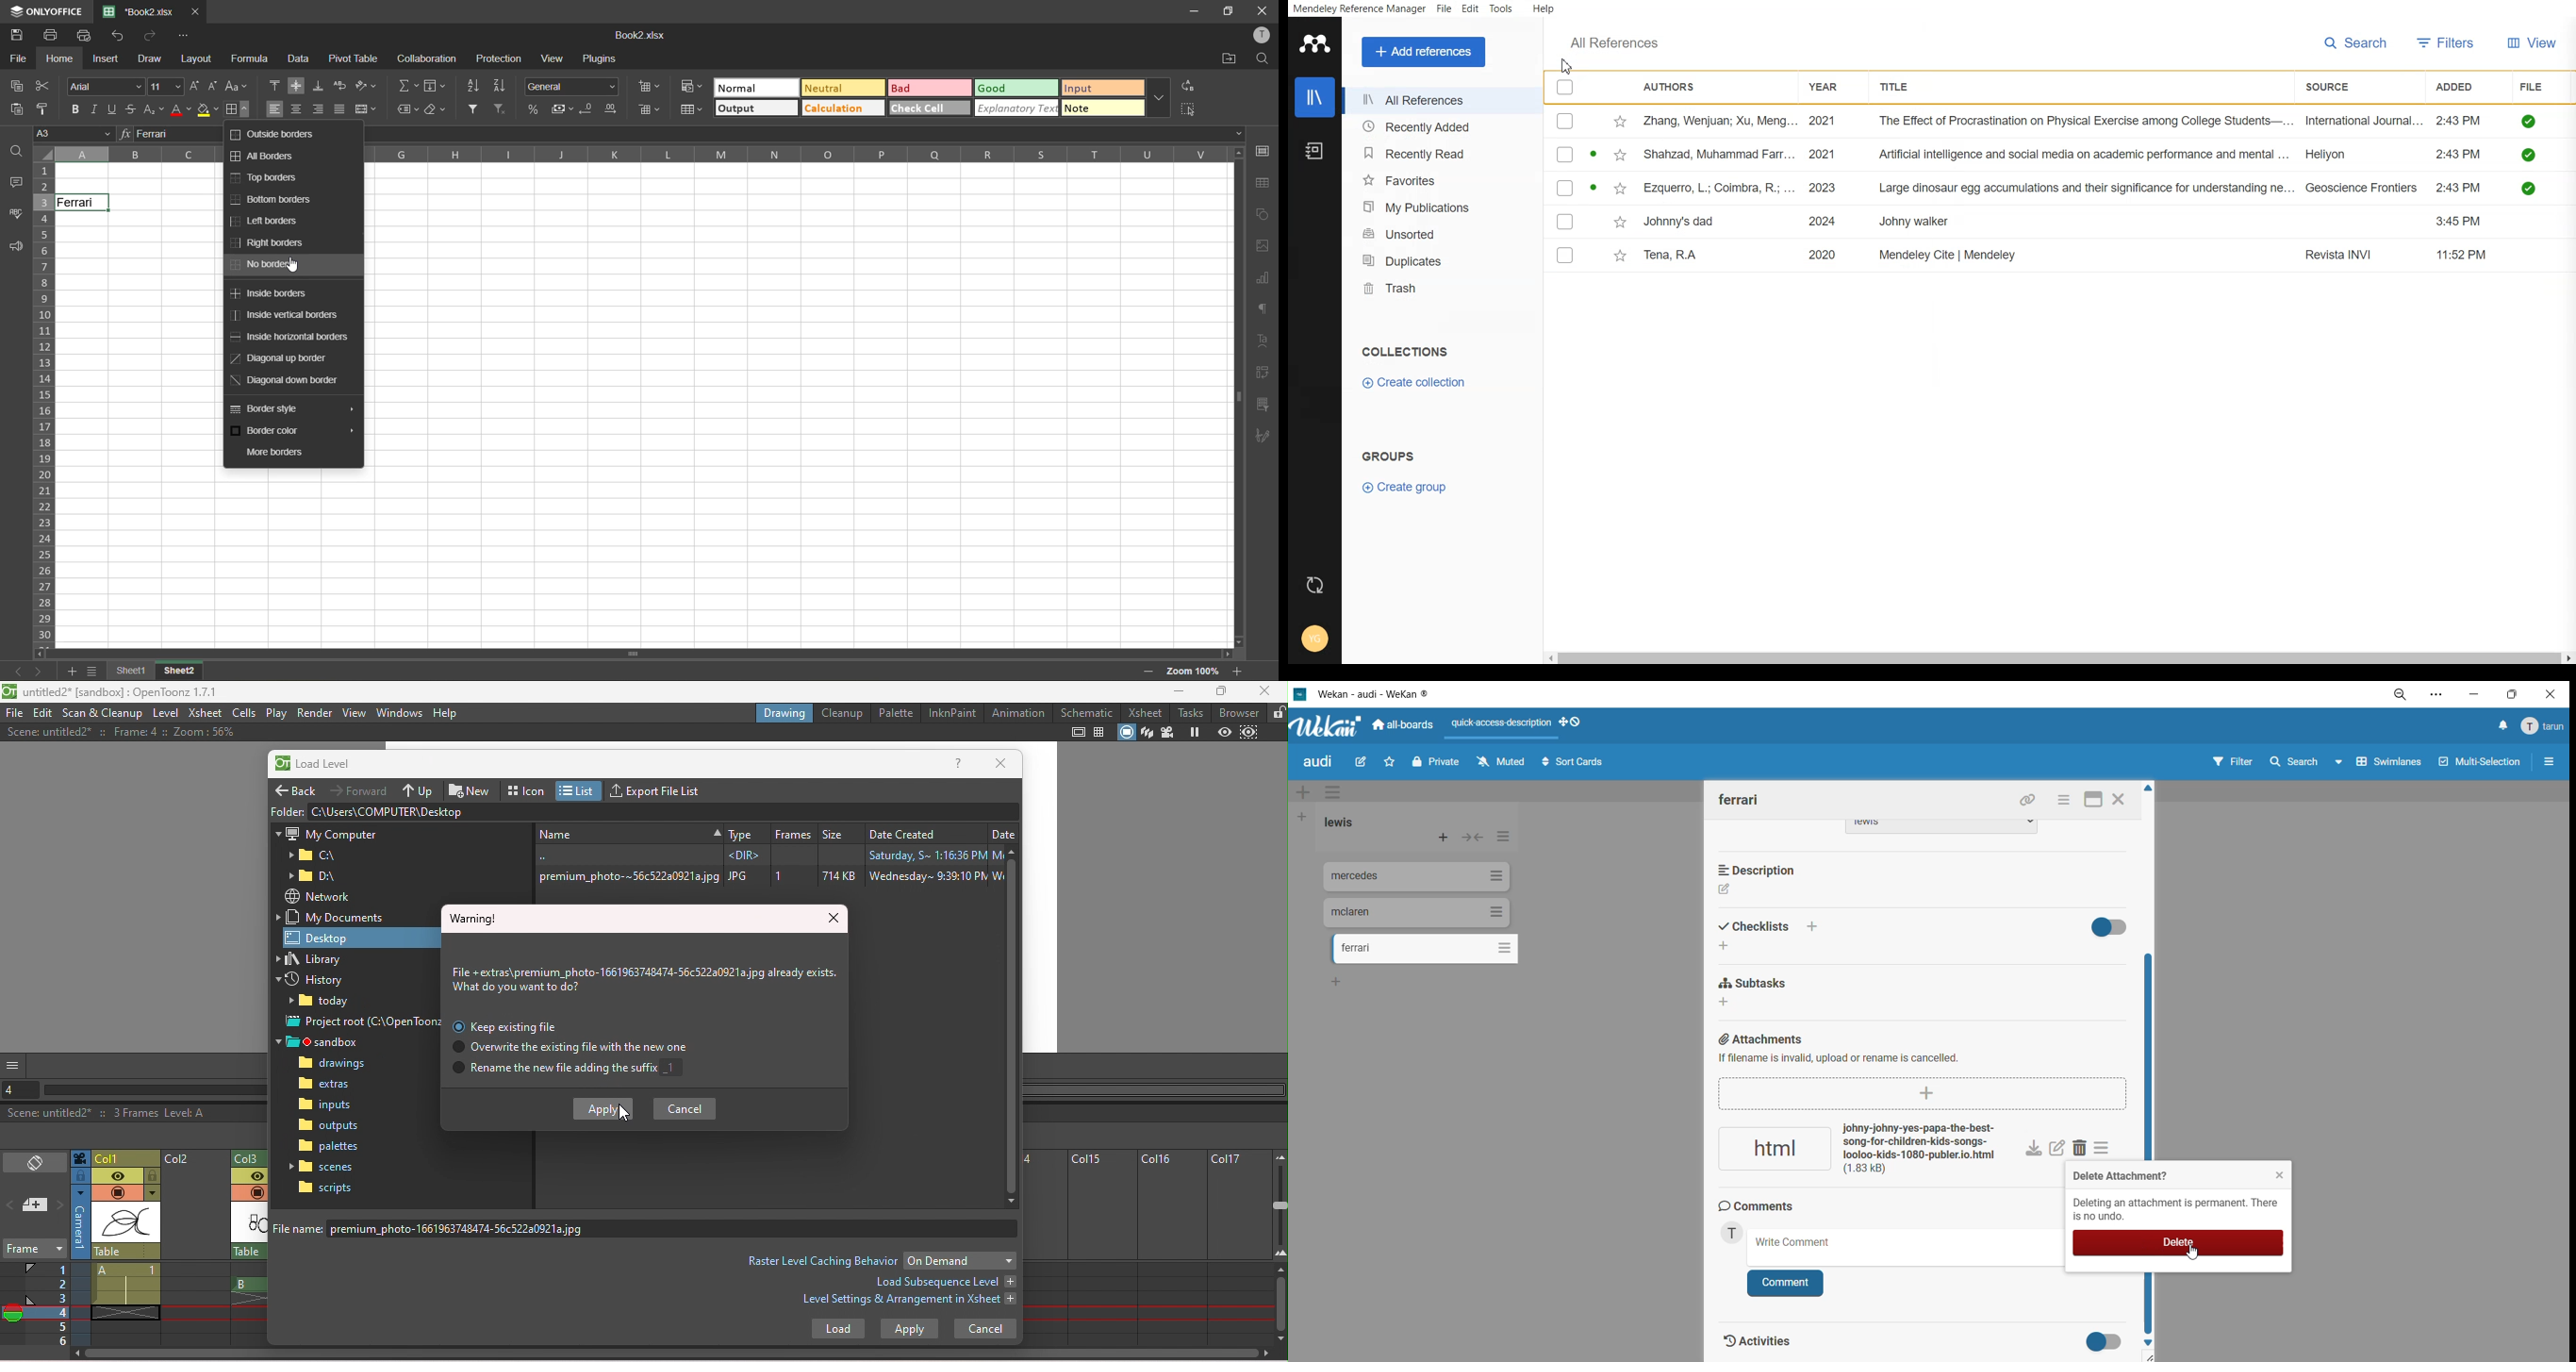 The height and width of the screenshot is (1372, 2576). I want to click on file name , so click(649, 1228).